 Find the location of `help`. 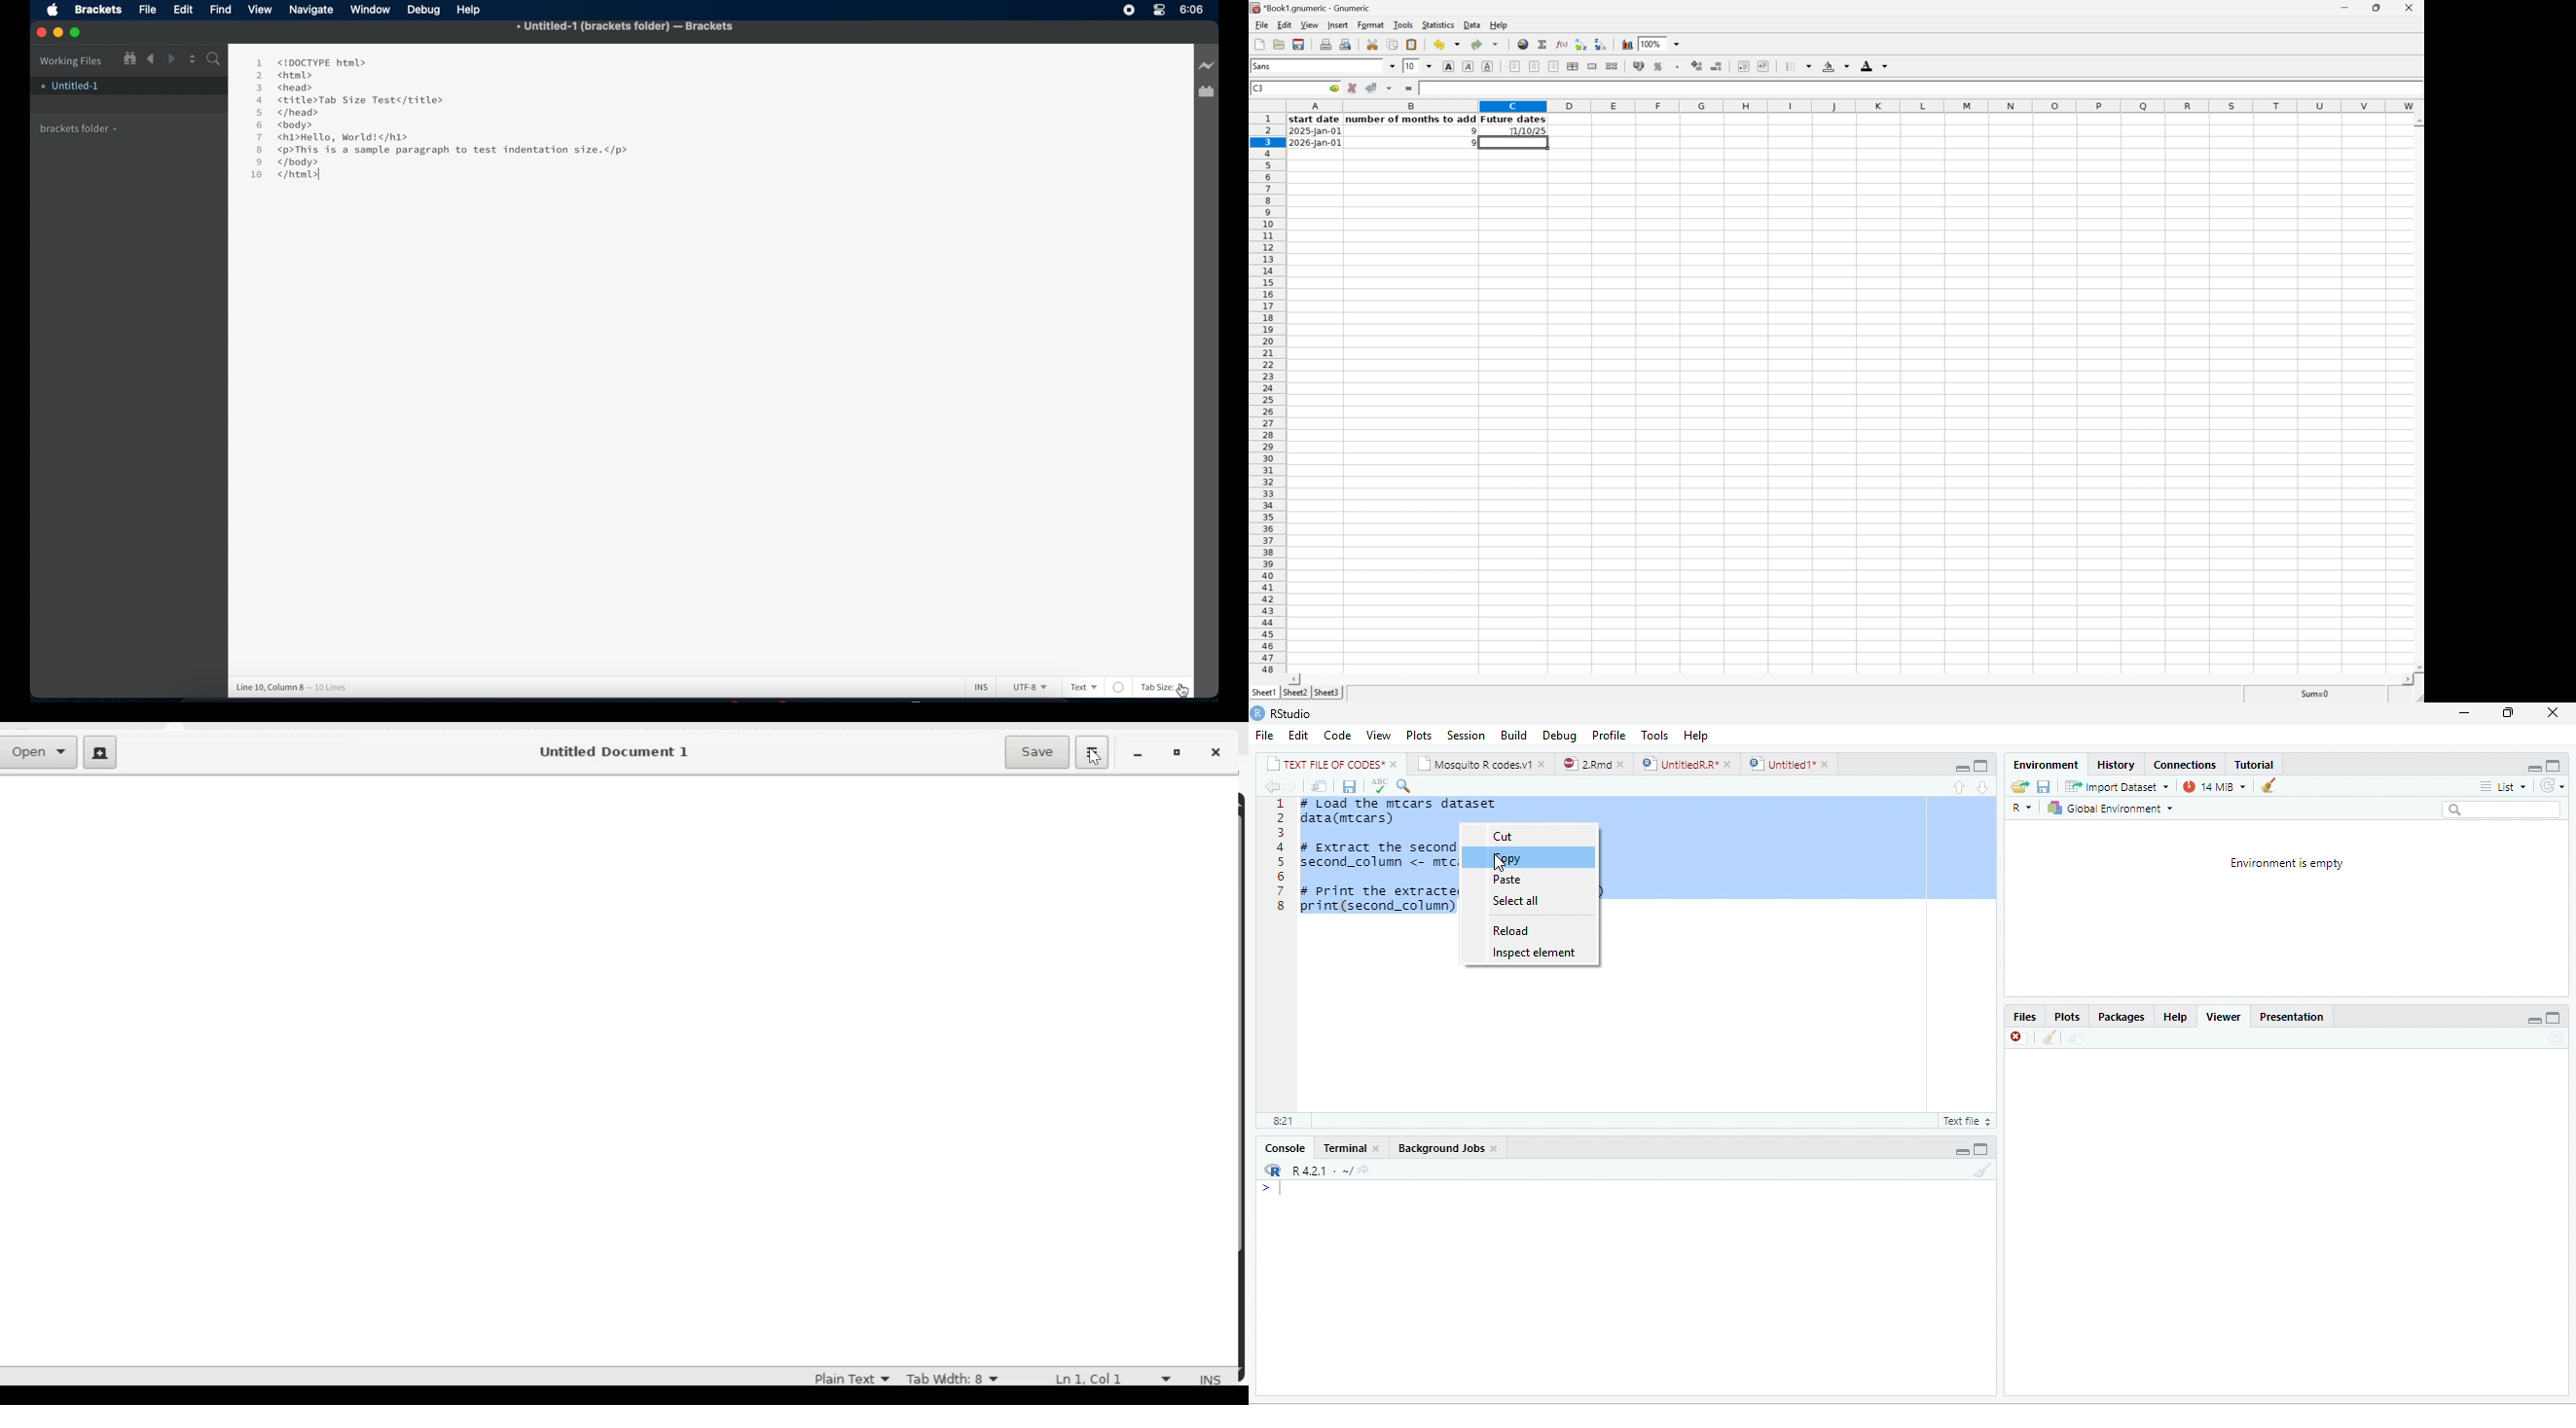

help is located at coordinates (1694, 734).